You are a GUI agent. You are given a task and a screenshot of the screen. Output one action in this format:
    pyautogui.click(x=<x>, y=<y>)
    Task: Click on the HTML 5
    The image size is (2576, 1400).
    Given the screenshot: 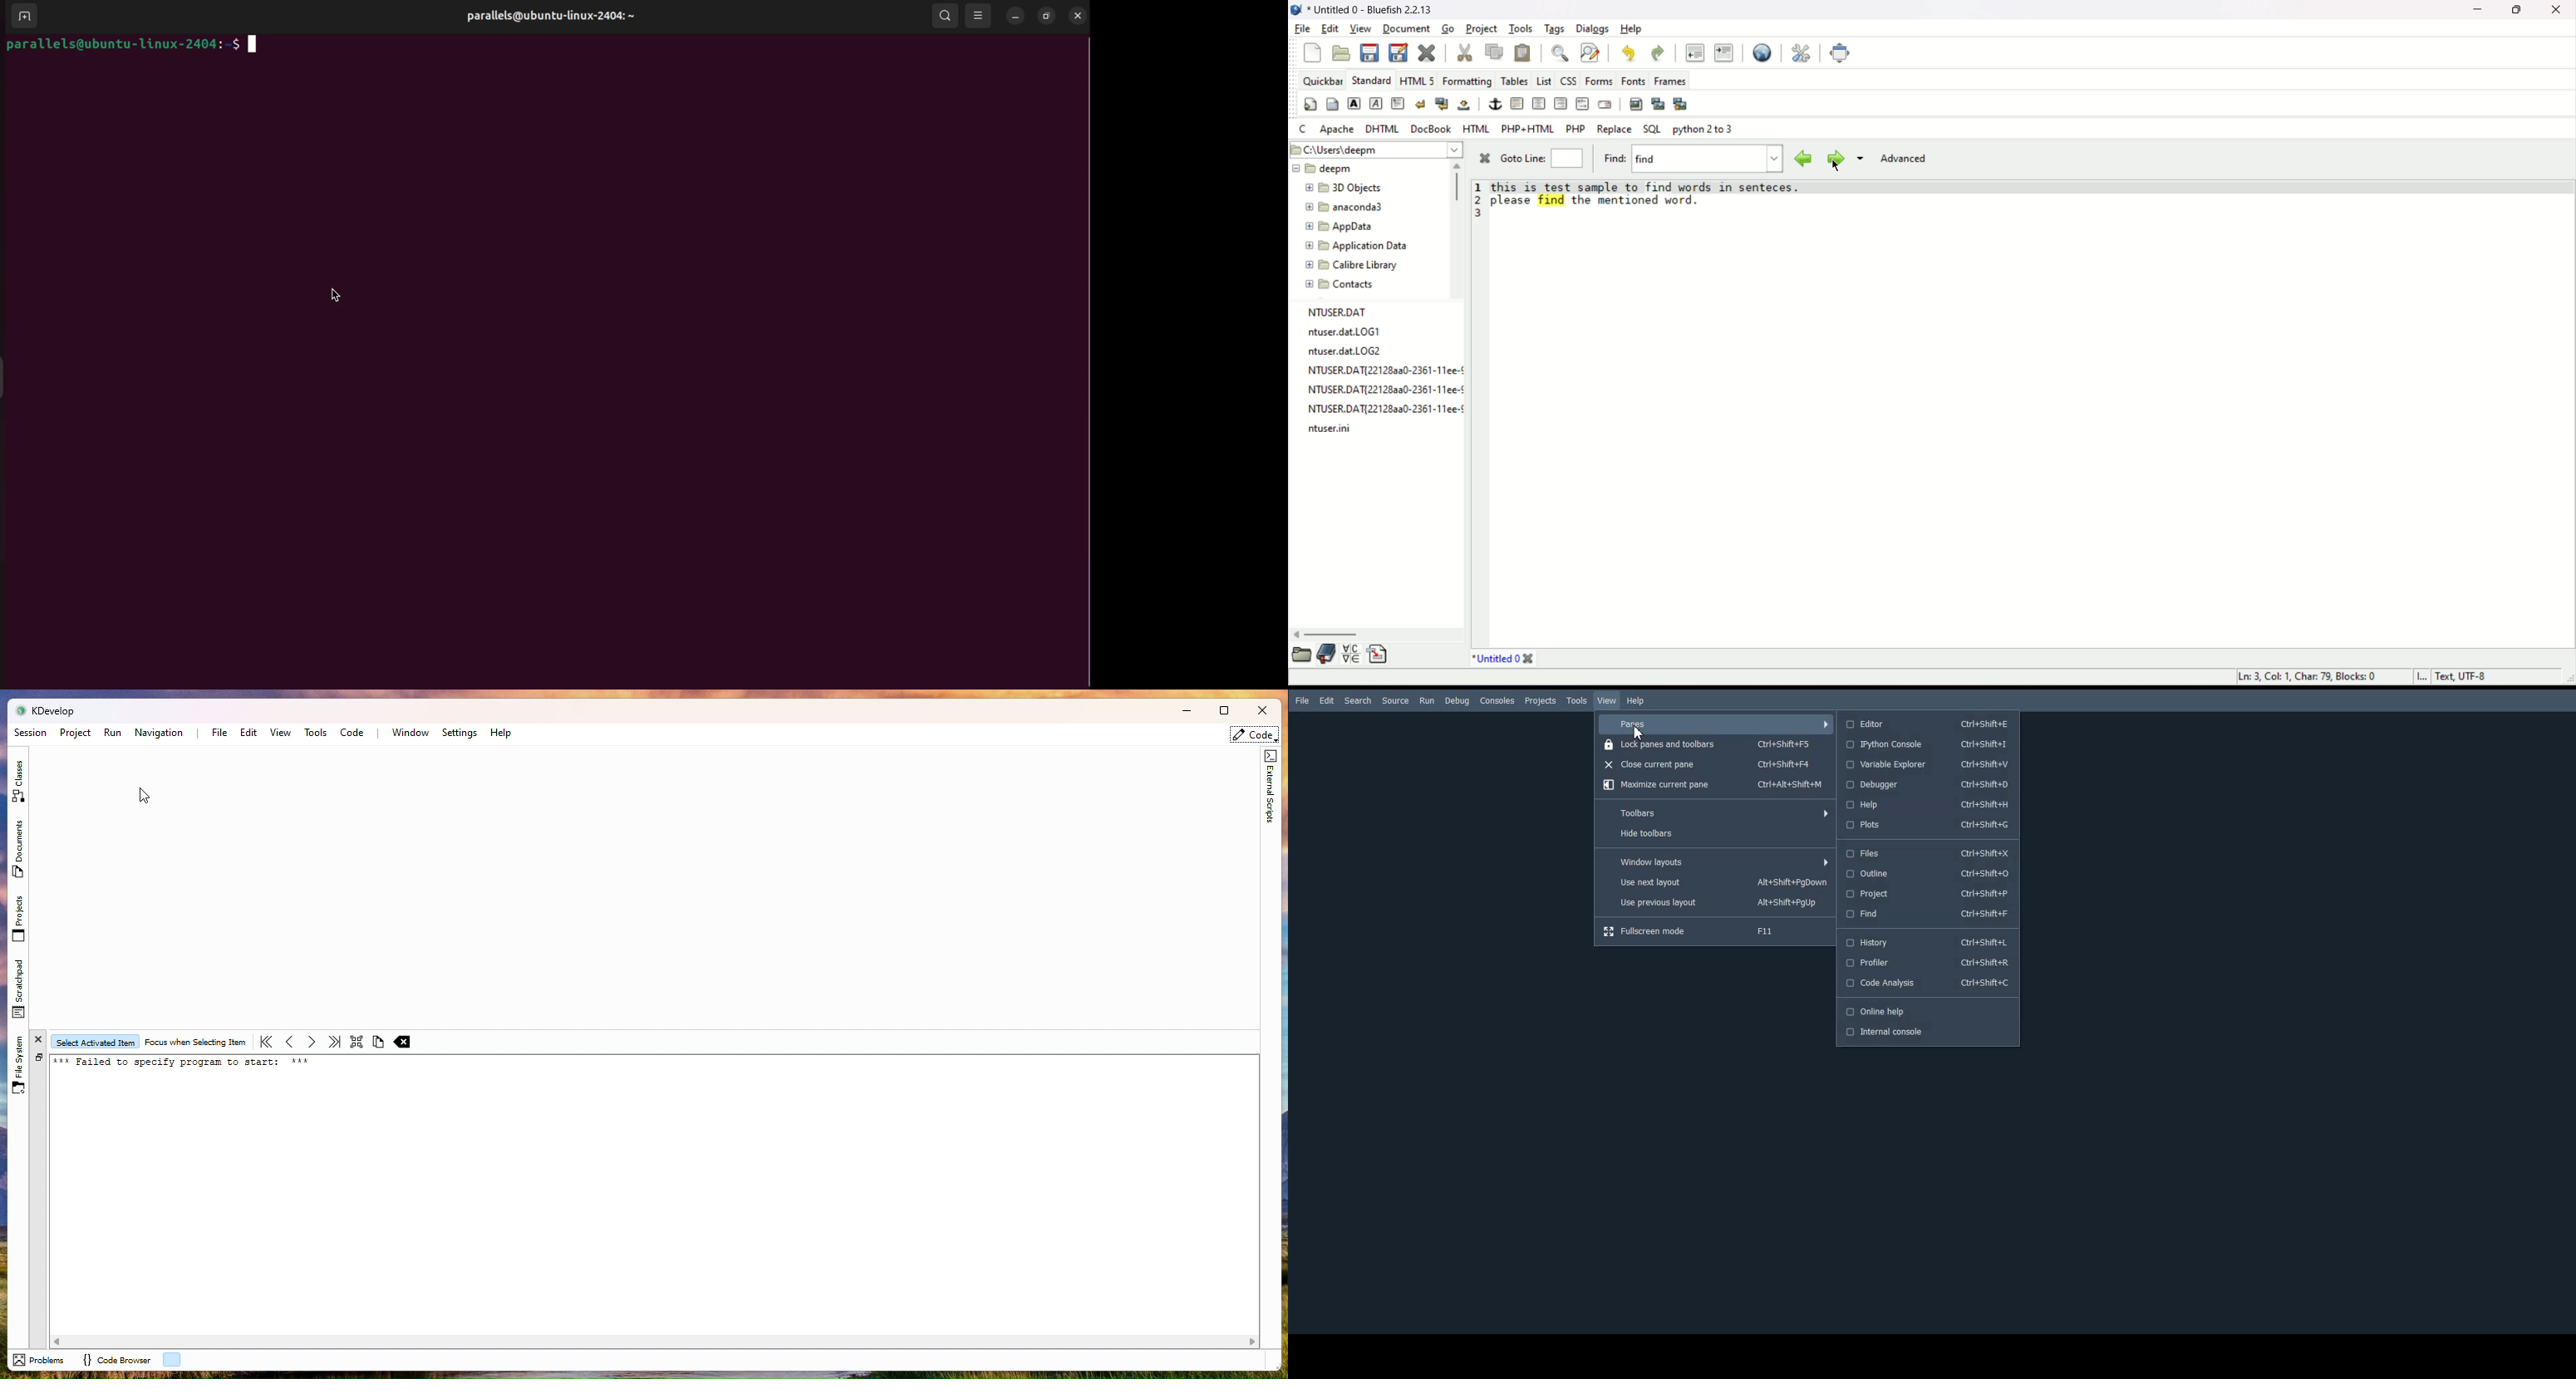 What is the action you would take?
    pyautogui.click(x=1418, y=81)
    